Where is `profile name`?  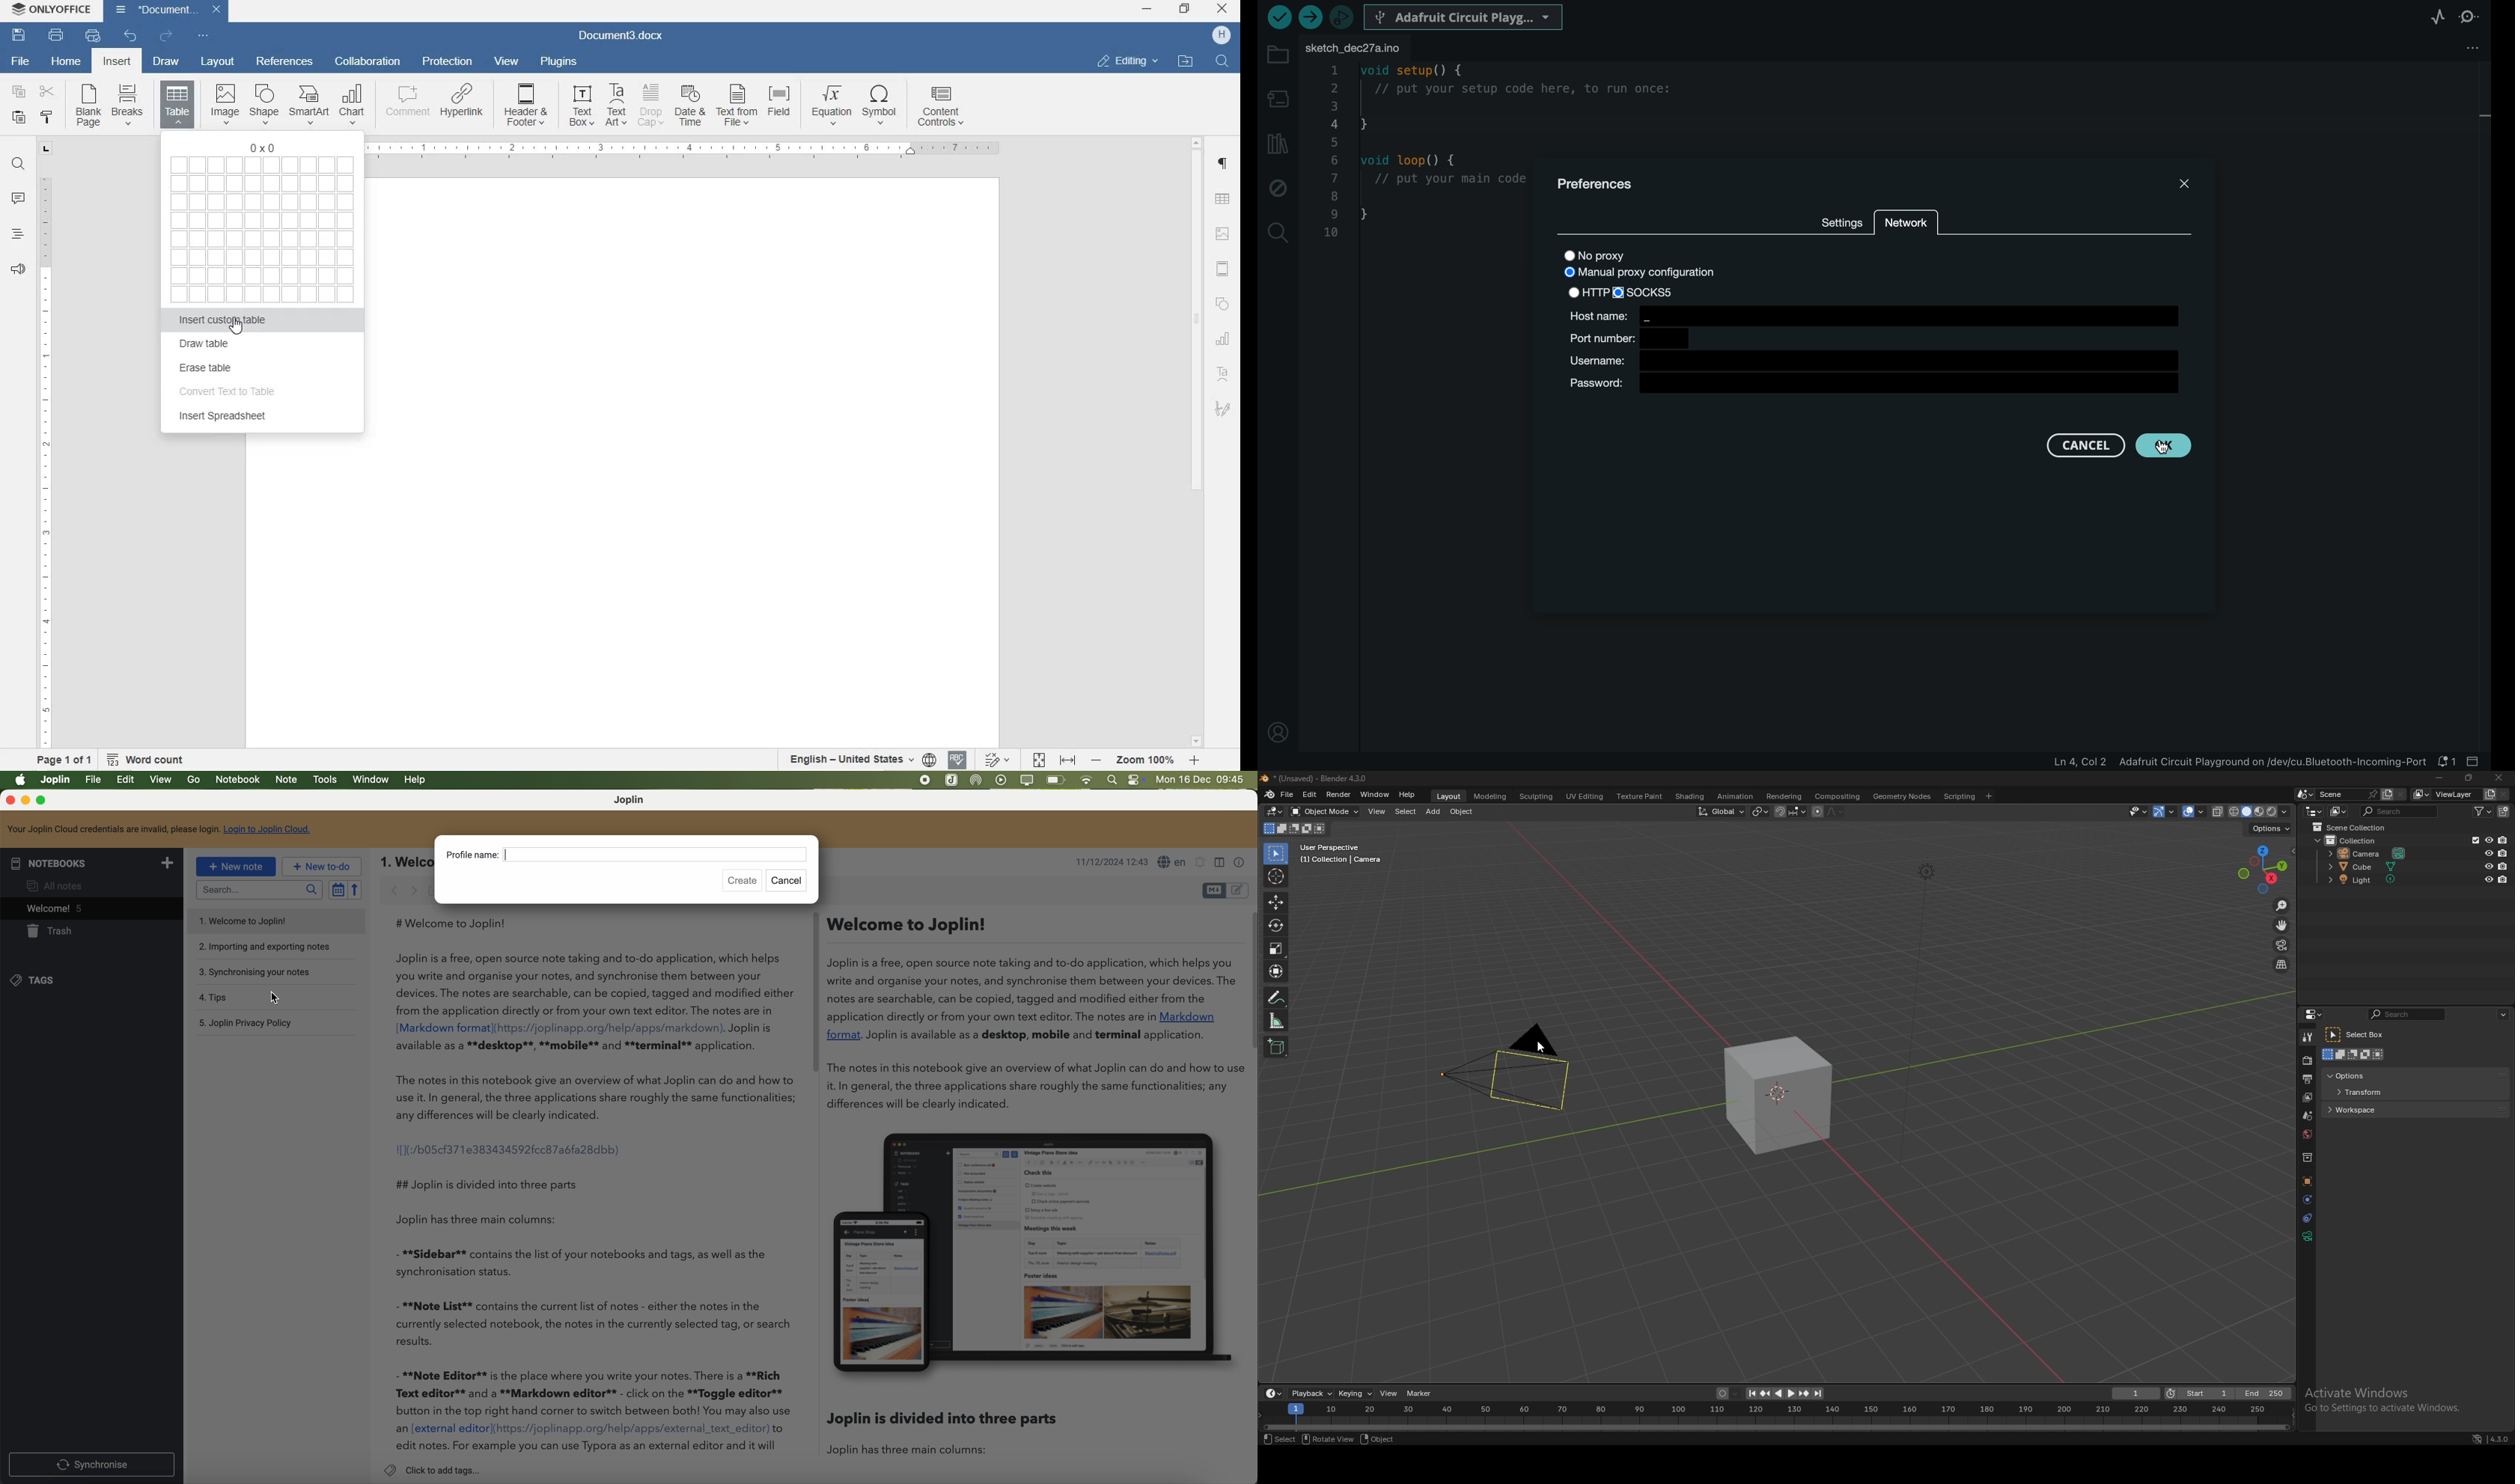
profile name is located at coordinates (628, 856).